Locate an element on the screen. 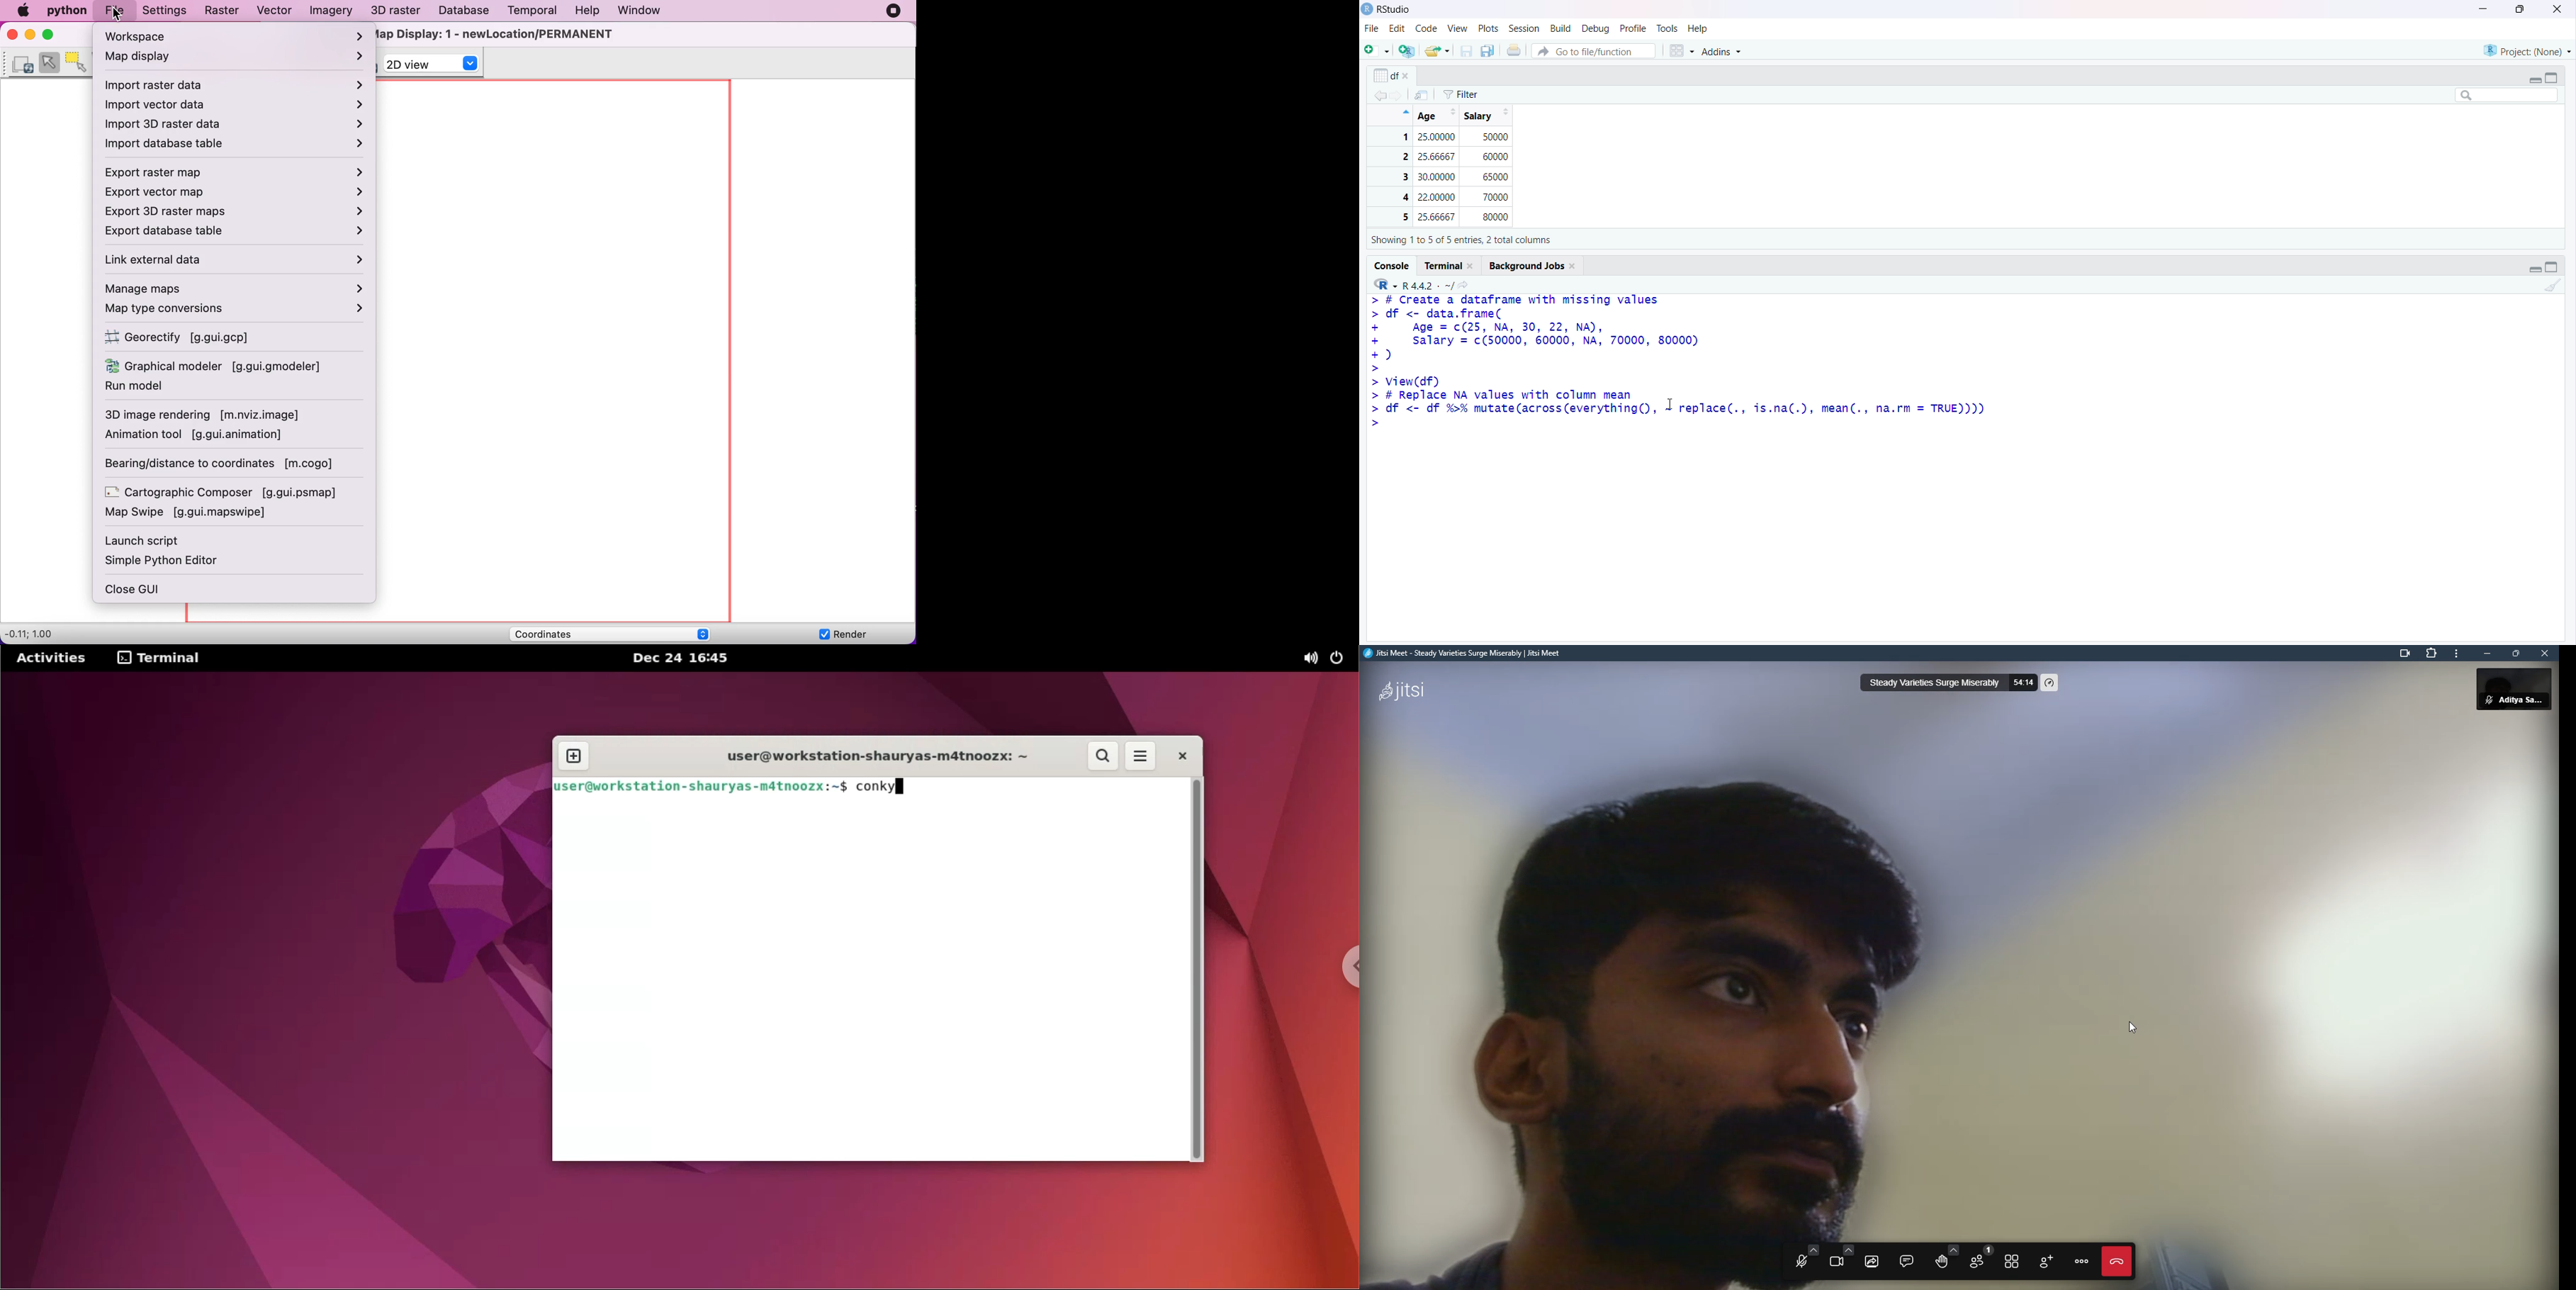 Image resolution: width=2576 pixels, height=1316 pixels. Profile is located at coordinates (1634, 28).